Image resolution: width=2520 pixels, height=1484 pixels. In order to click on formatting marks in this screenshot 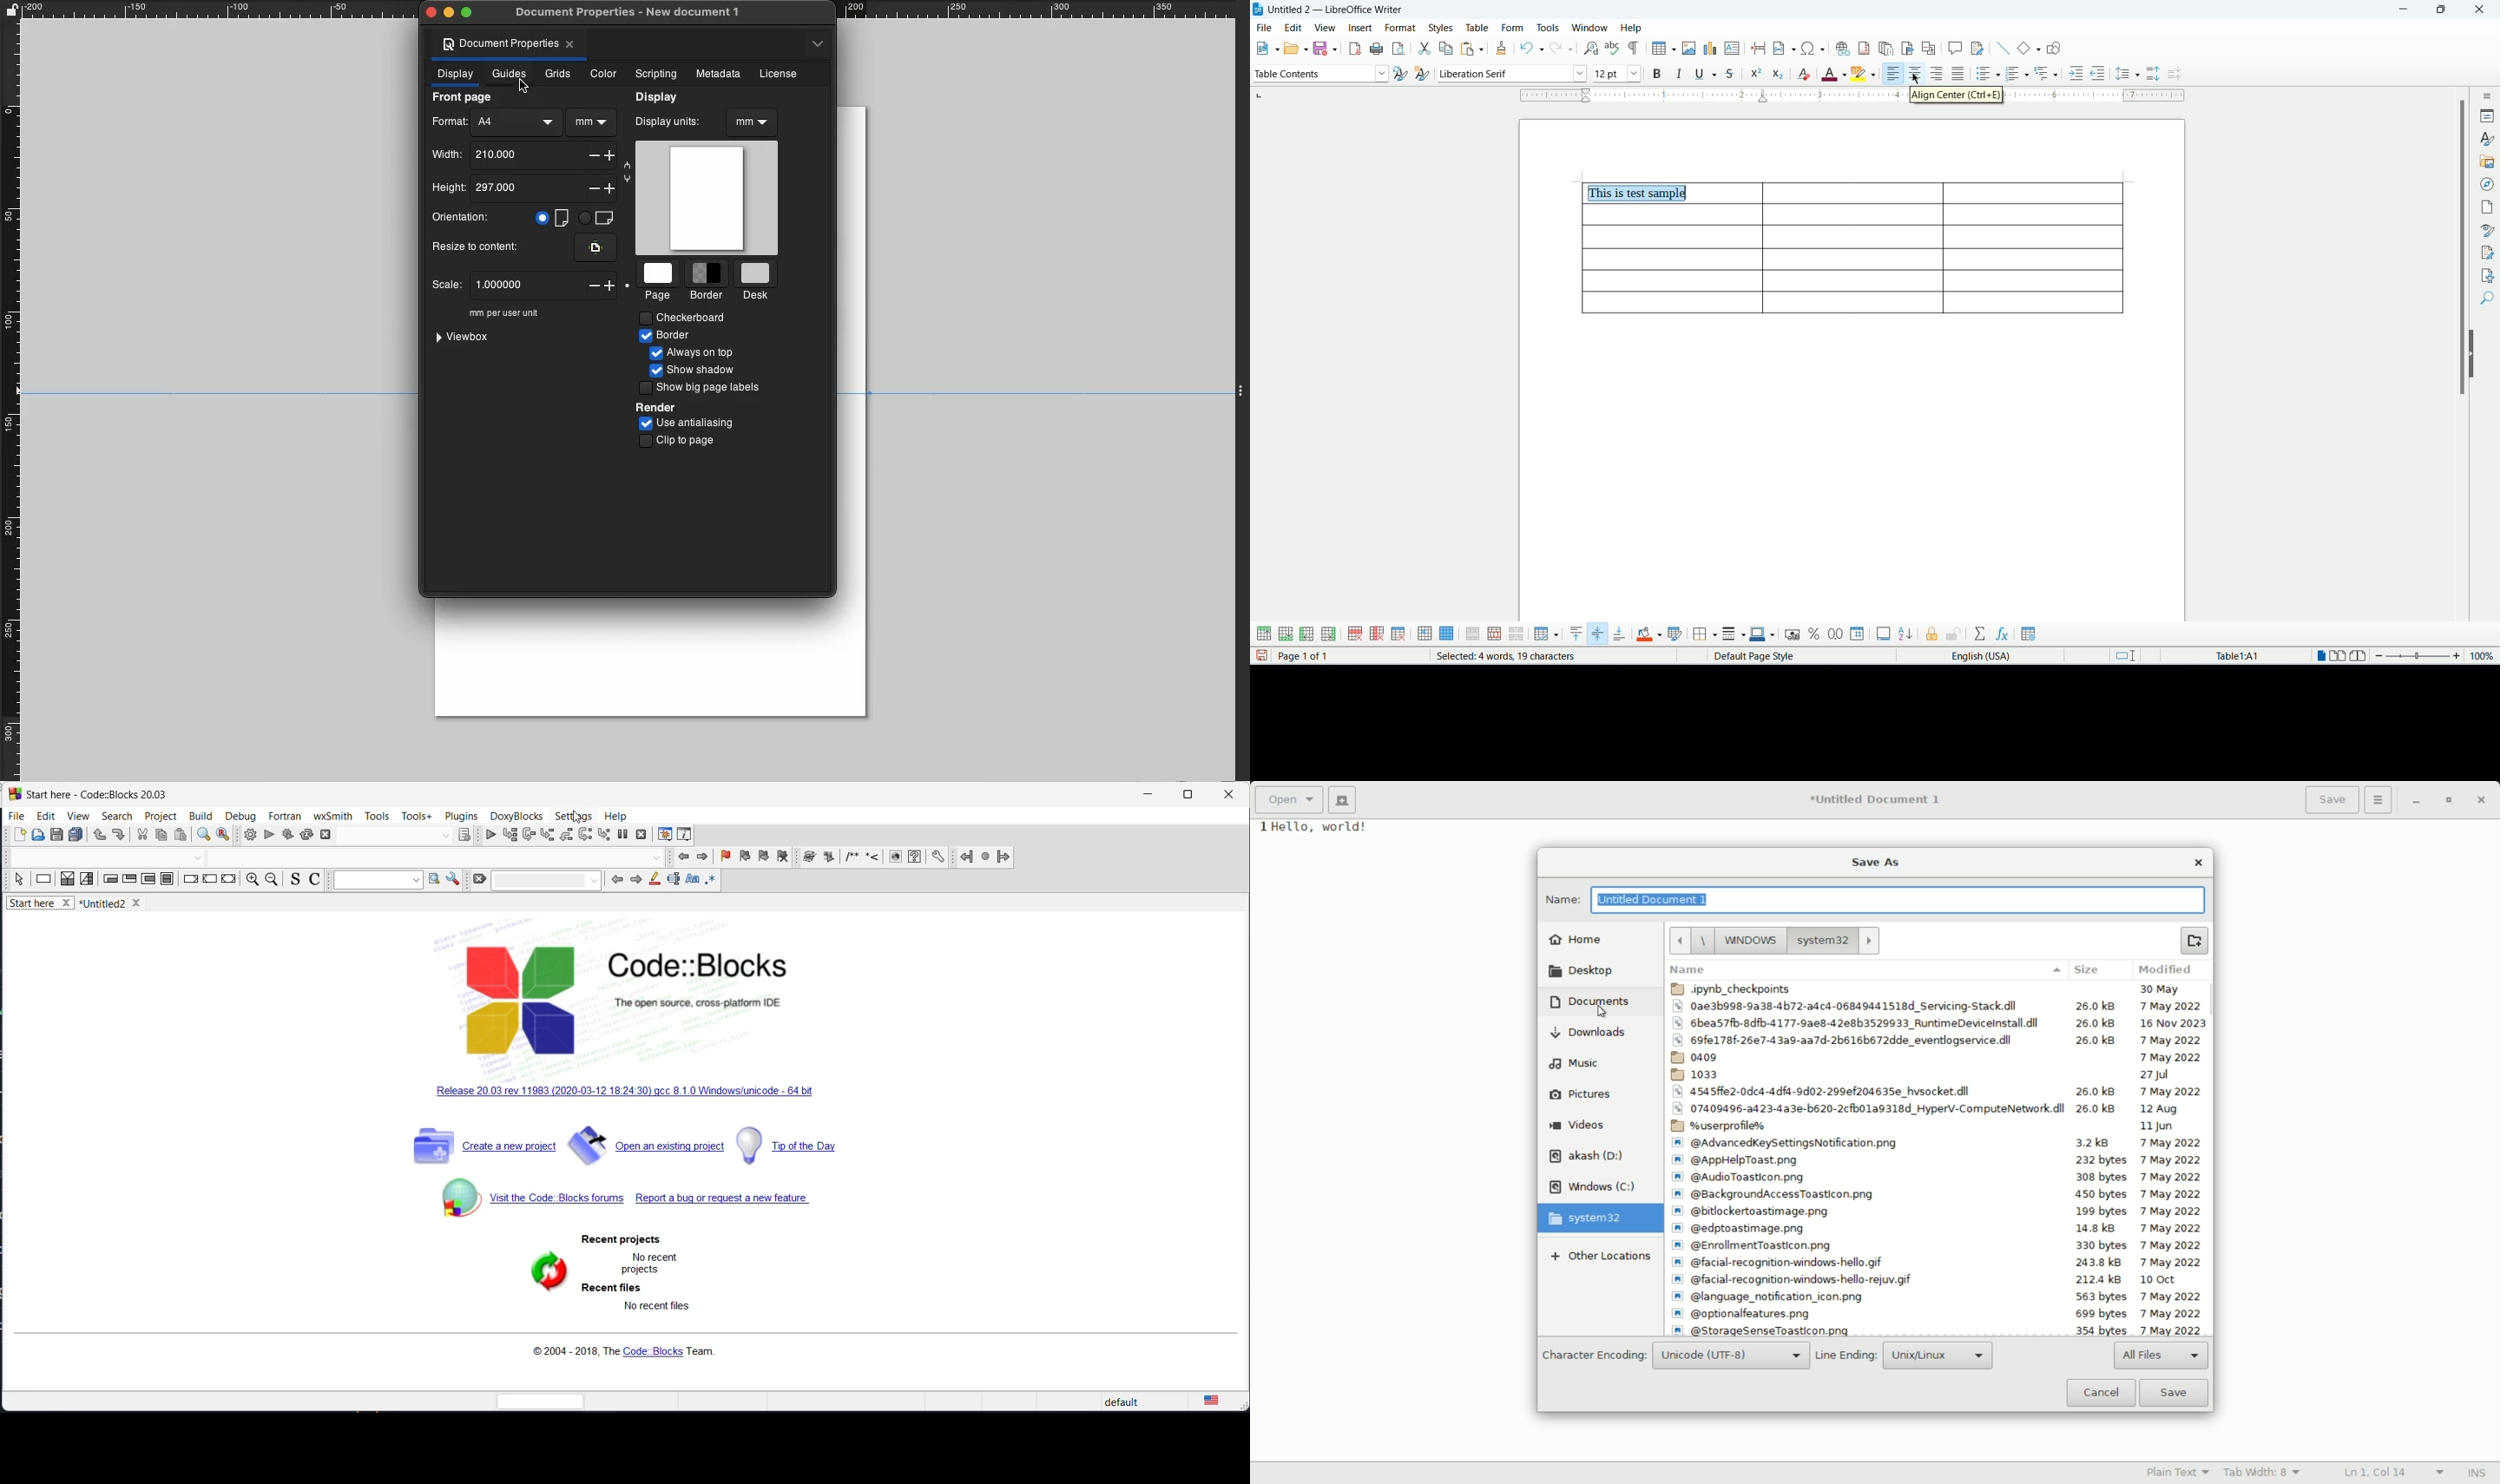, I will do `click(1635, 47)`.